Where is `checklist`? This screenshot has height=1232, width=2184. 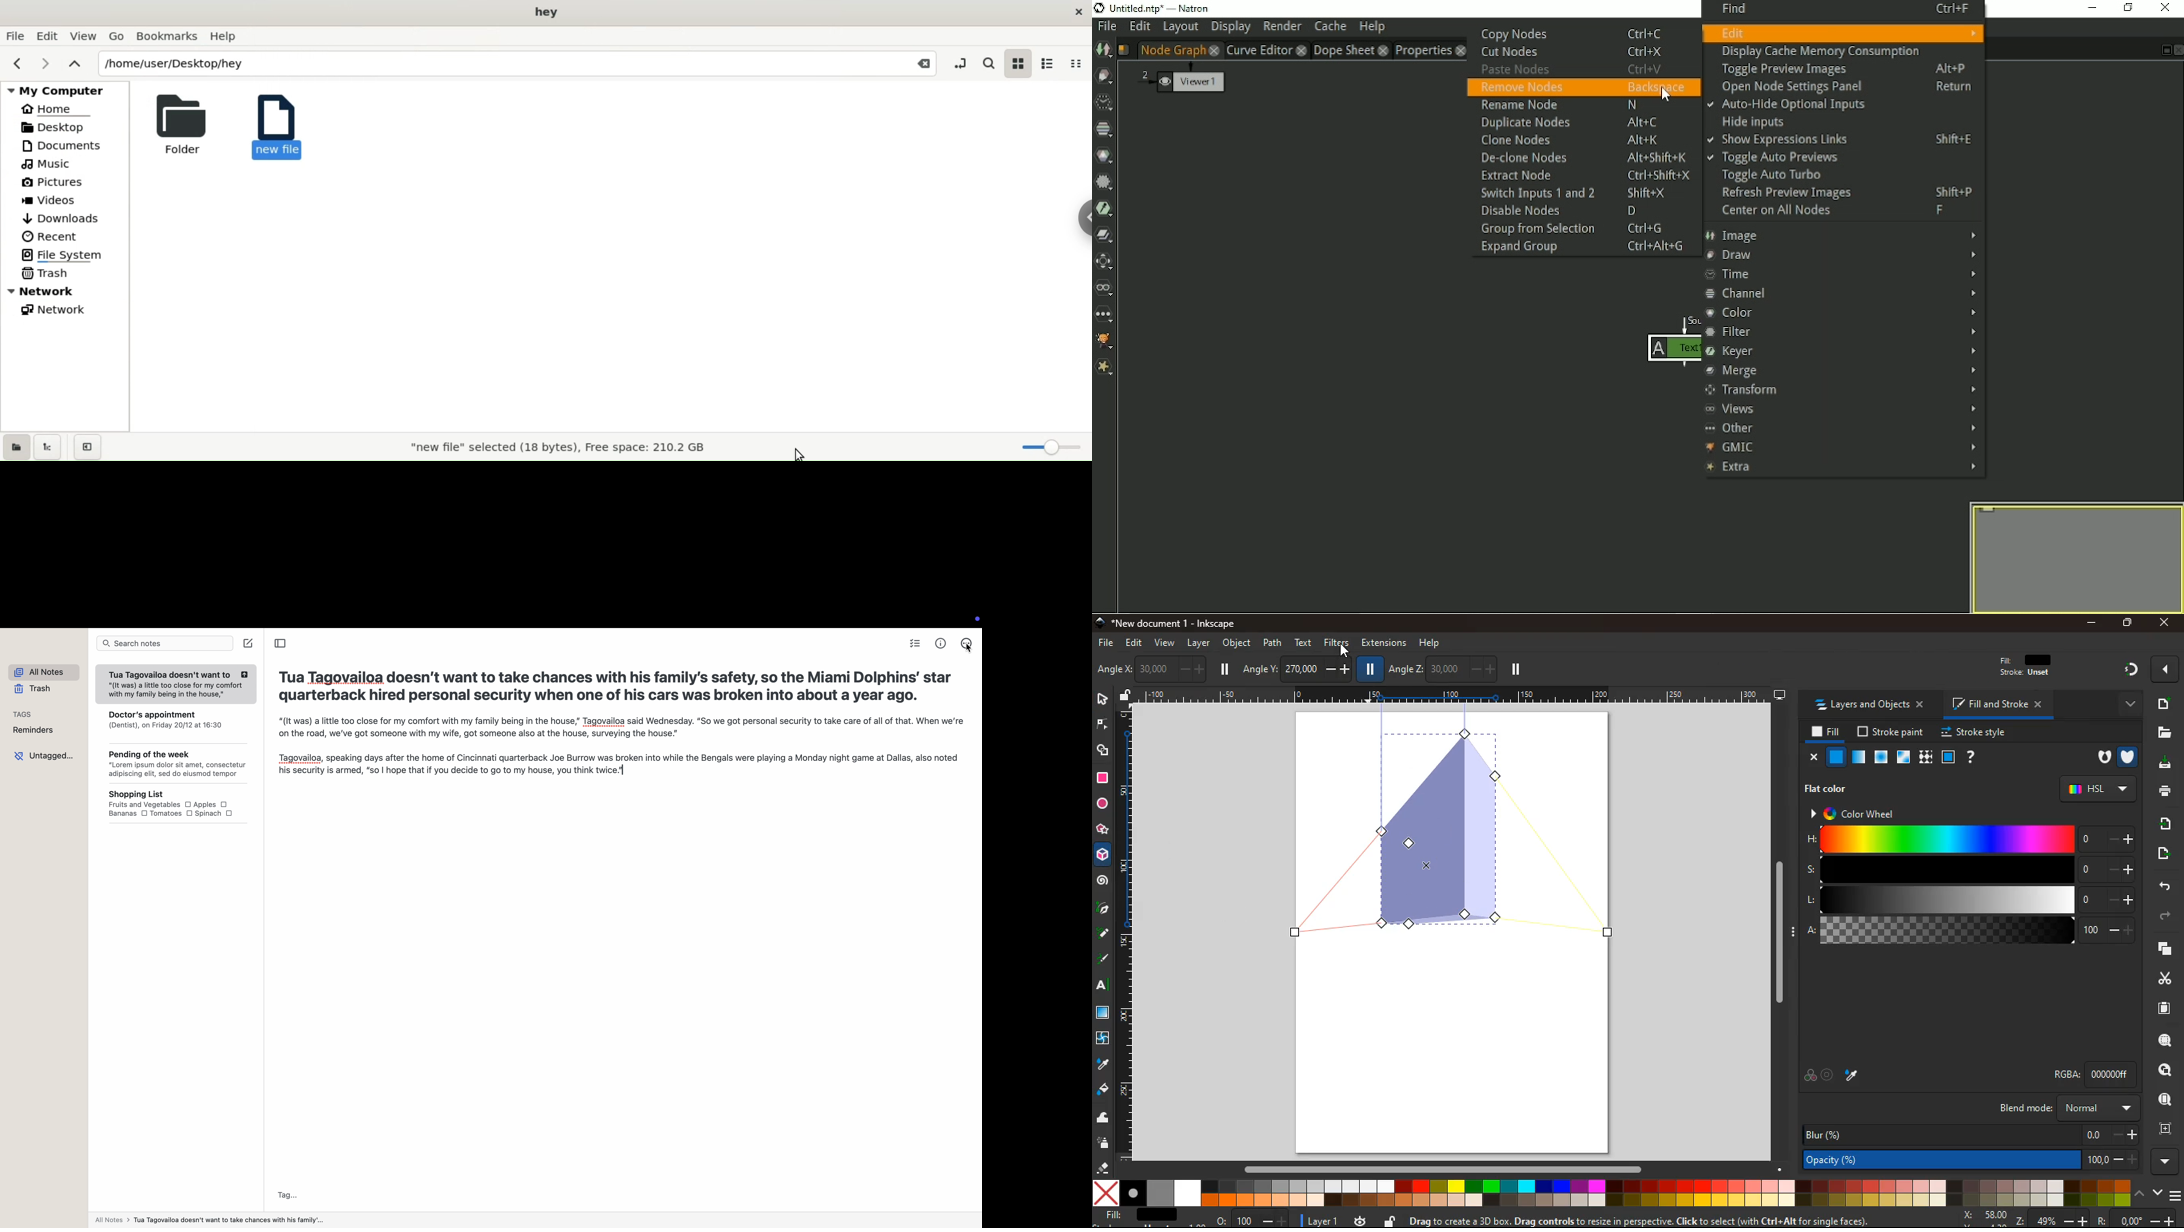 checklist is located at coordinates (914, 644).